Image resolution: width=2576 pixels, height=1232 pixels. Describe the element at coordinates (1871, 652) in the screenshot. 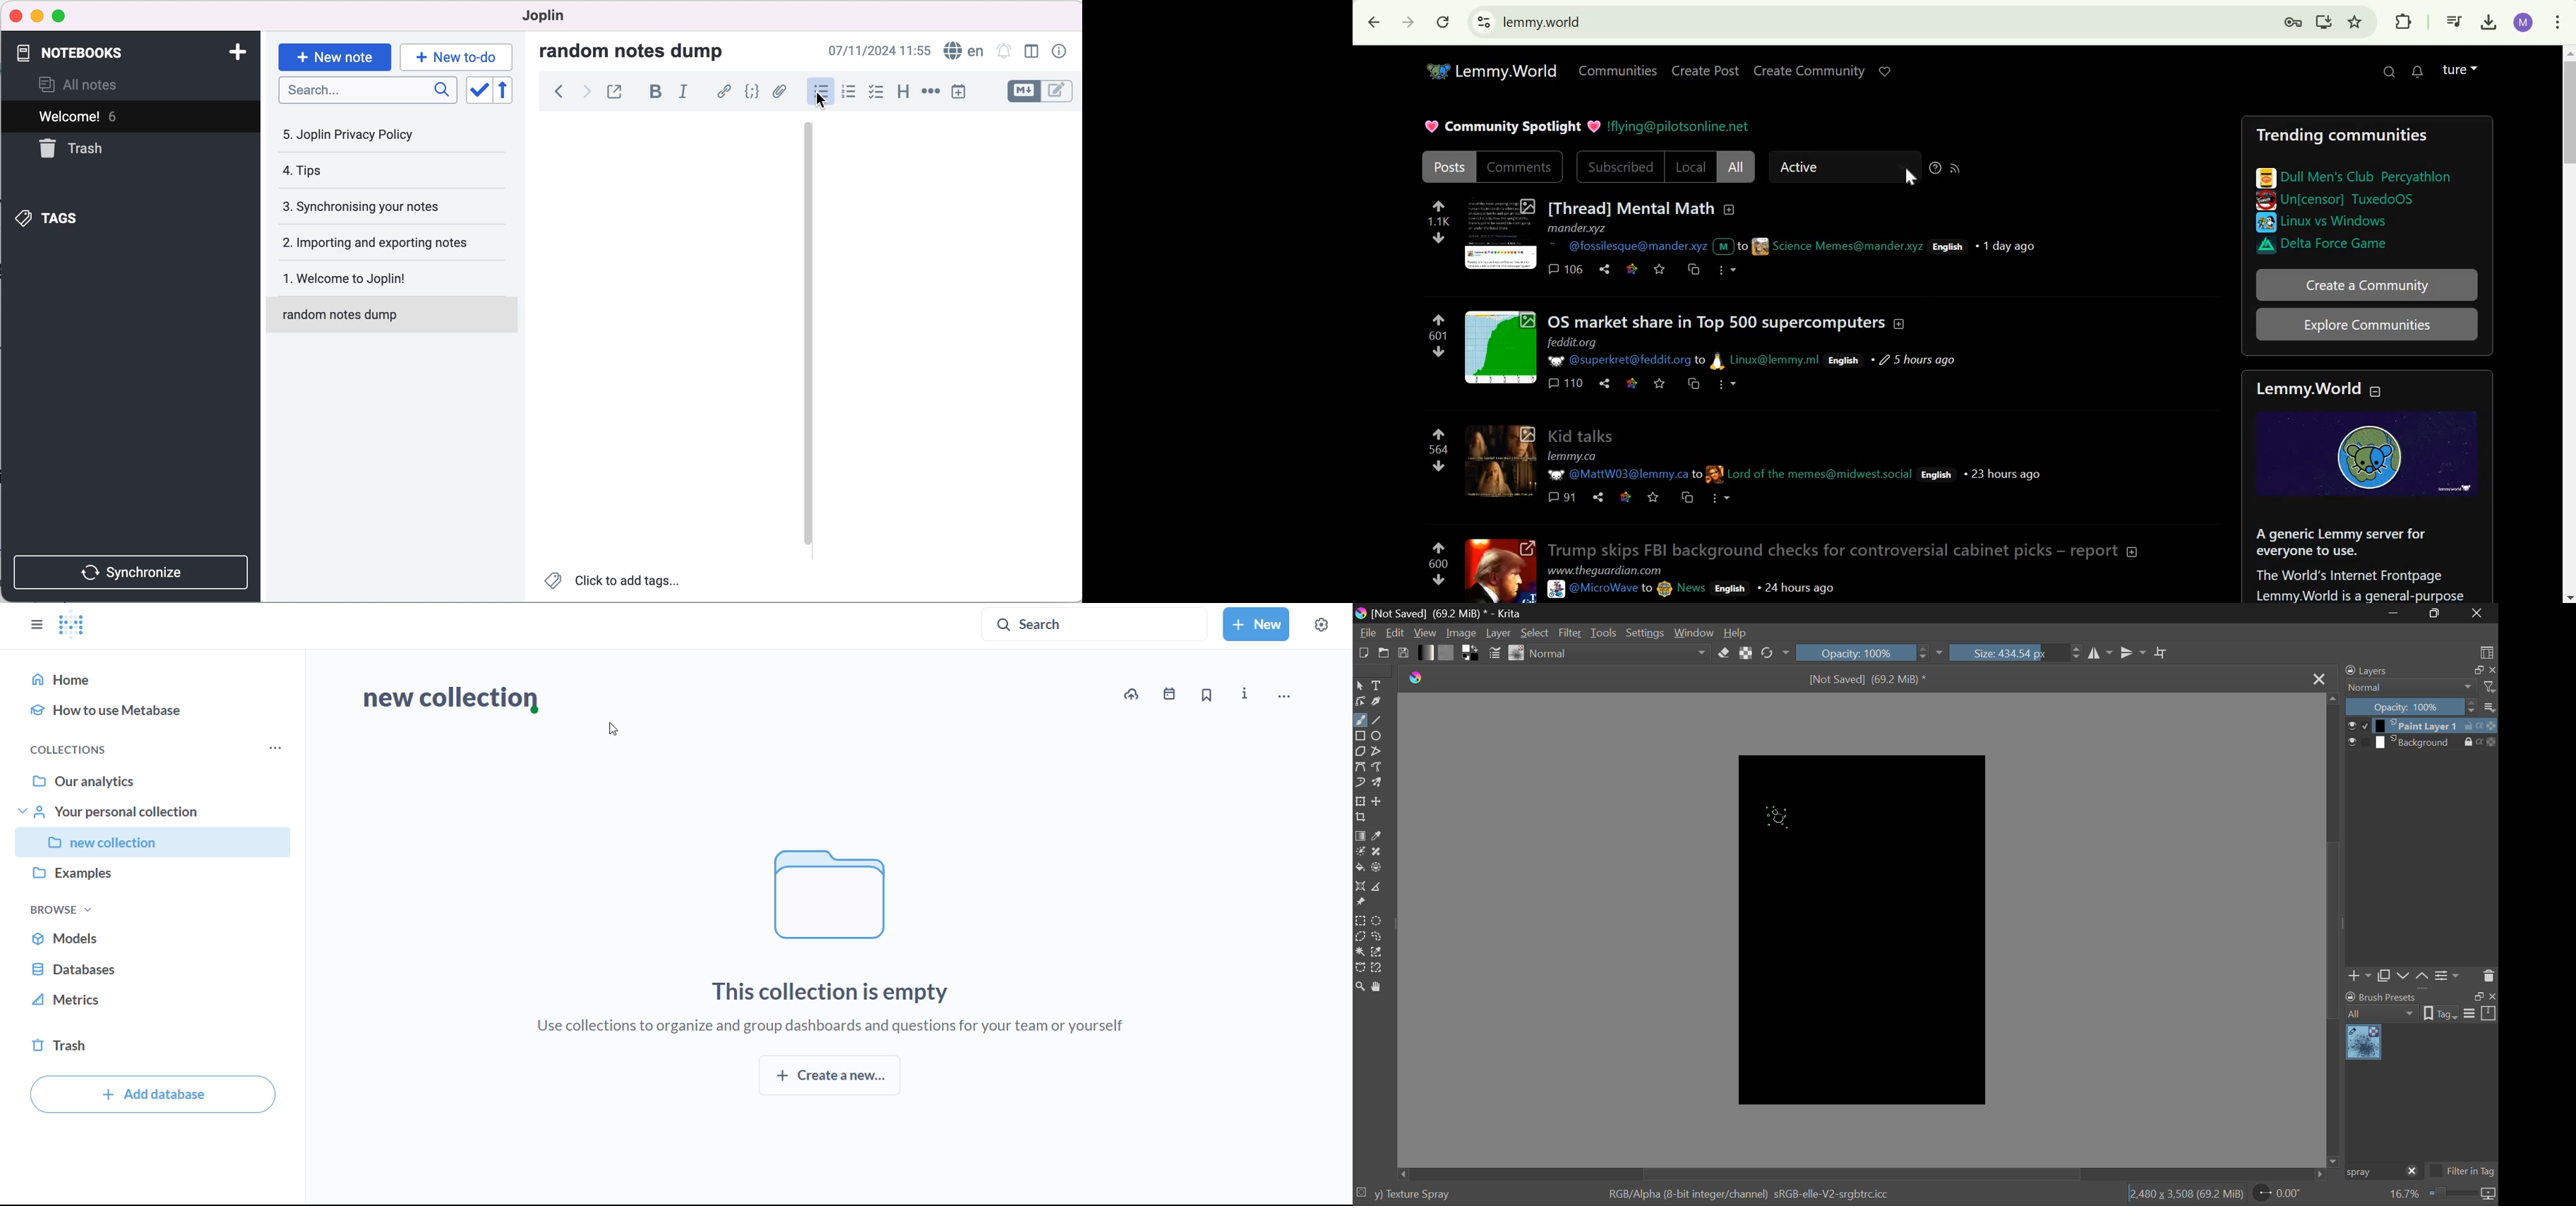

I see `Opacity` at that location.